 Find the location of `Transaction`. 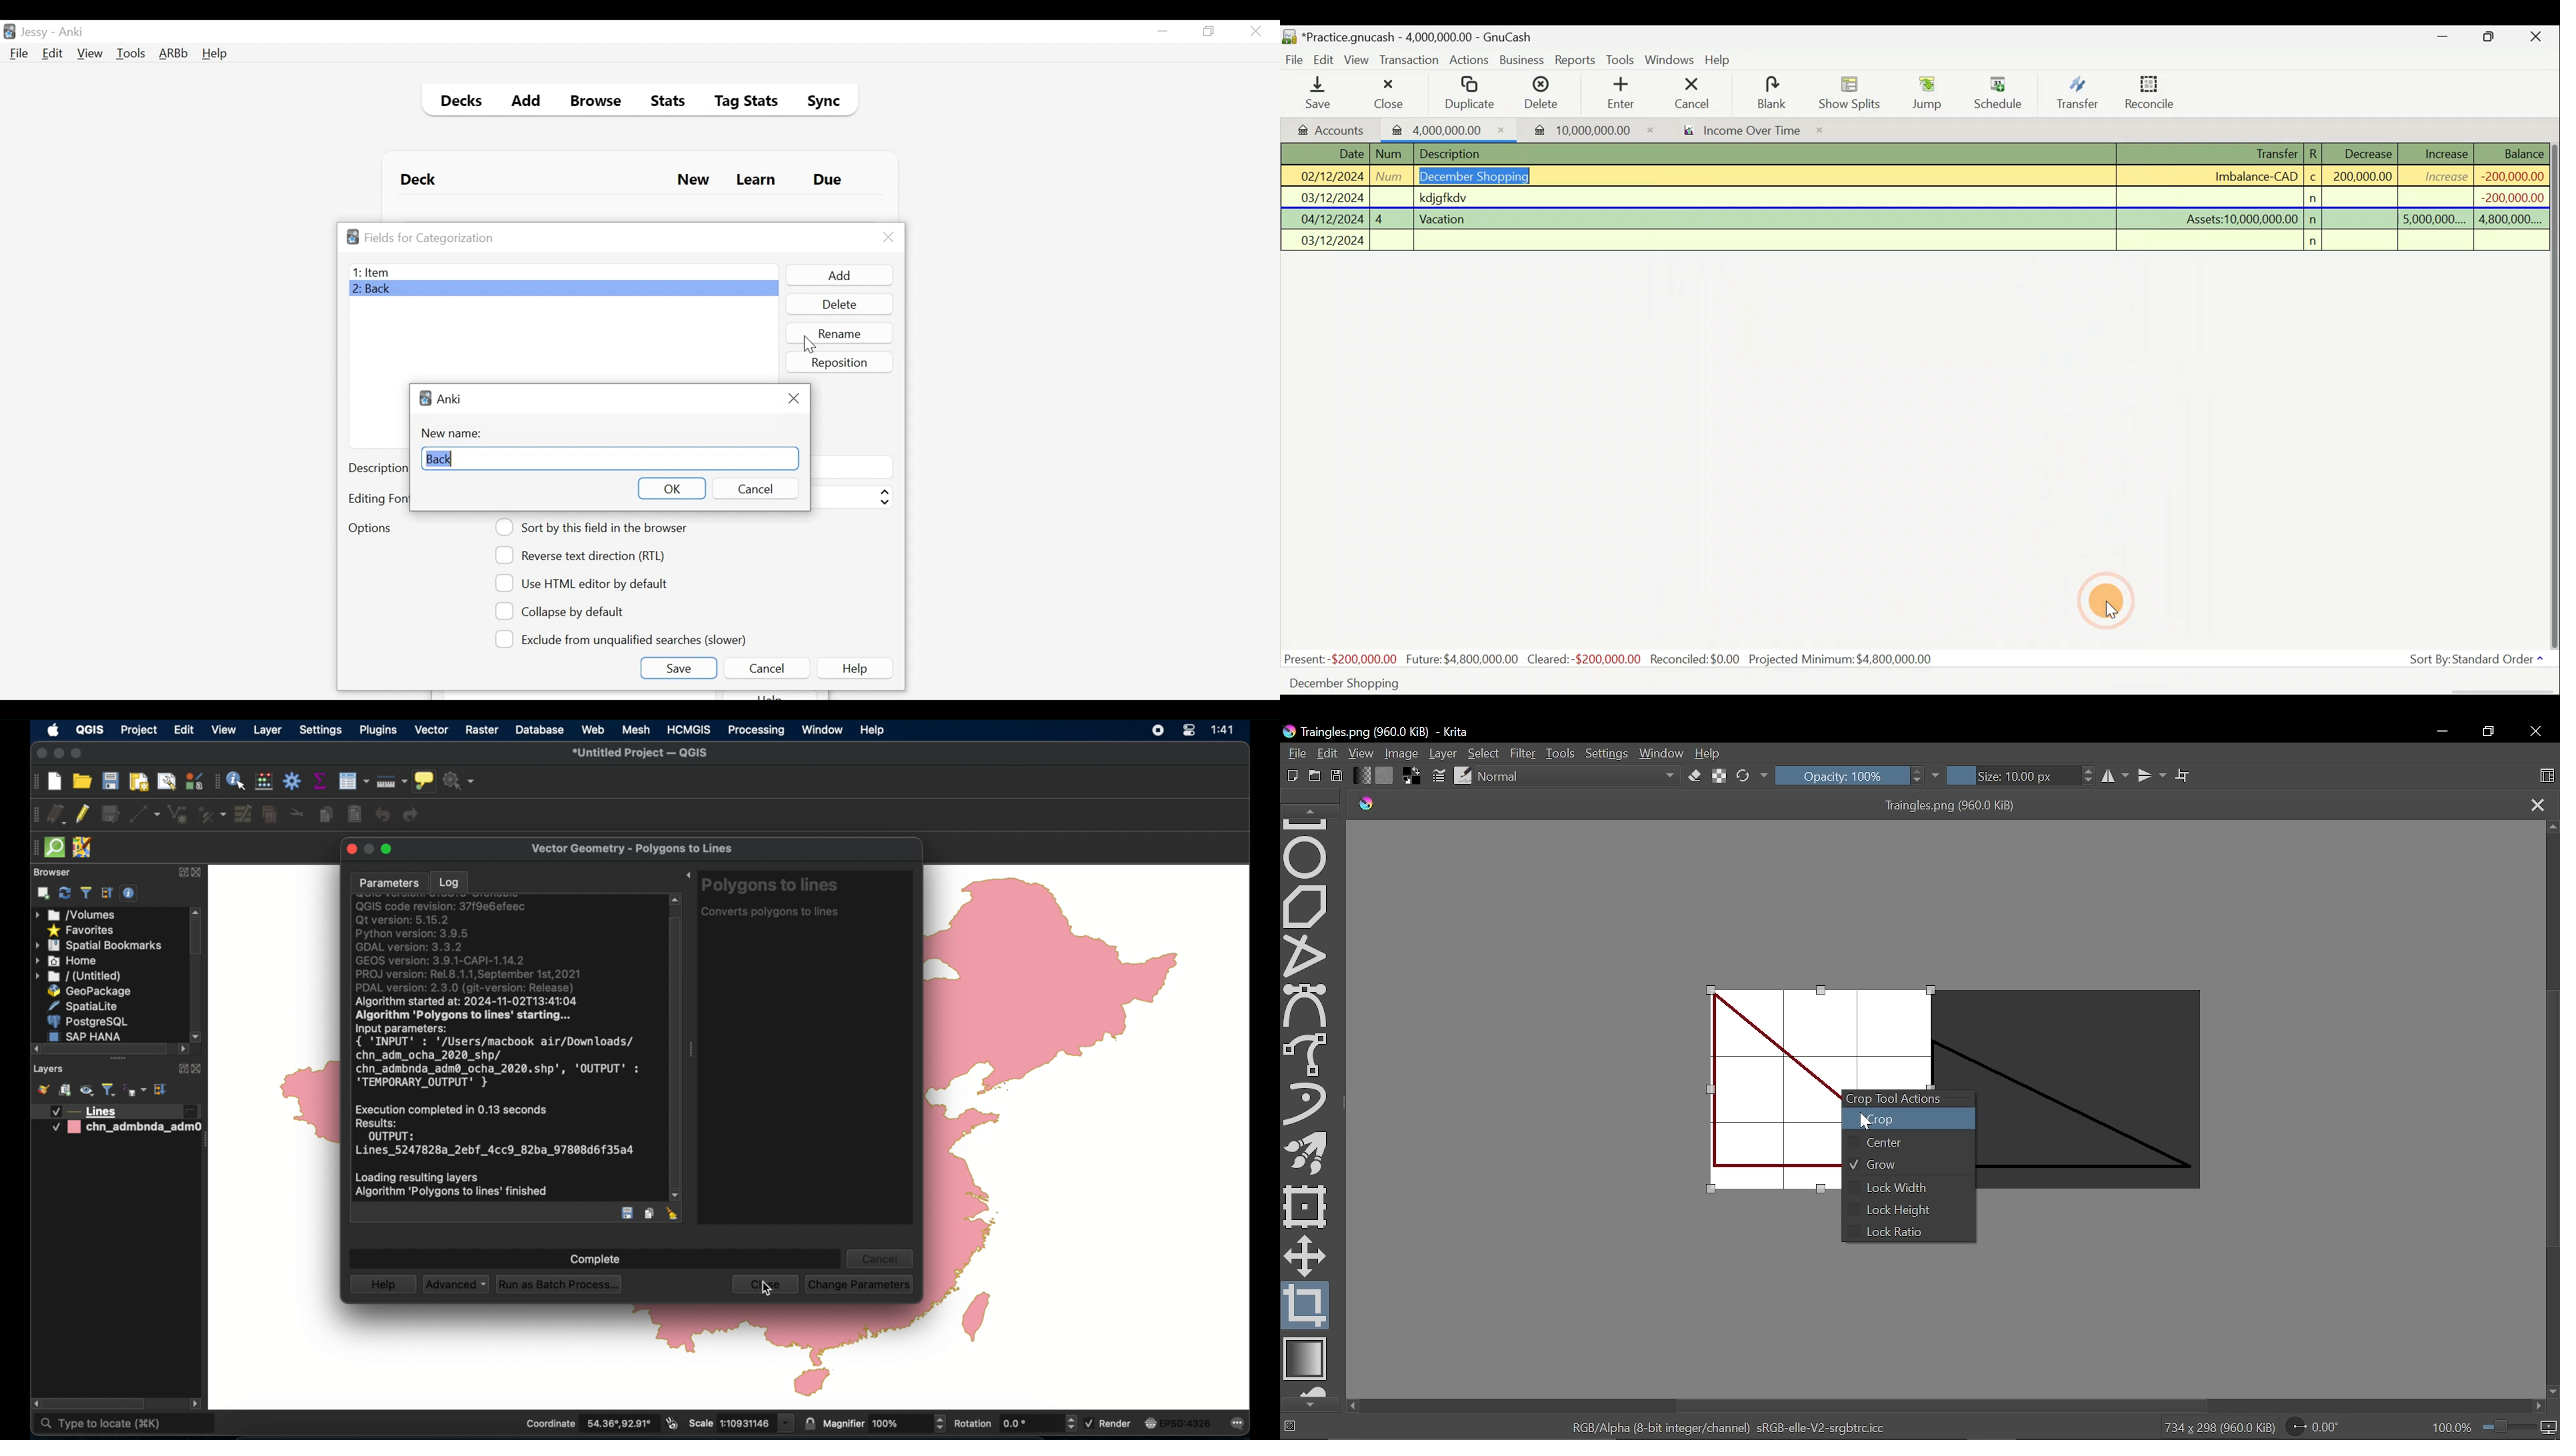

Transaction is located at coordinates (1410, 60).